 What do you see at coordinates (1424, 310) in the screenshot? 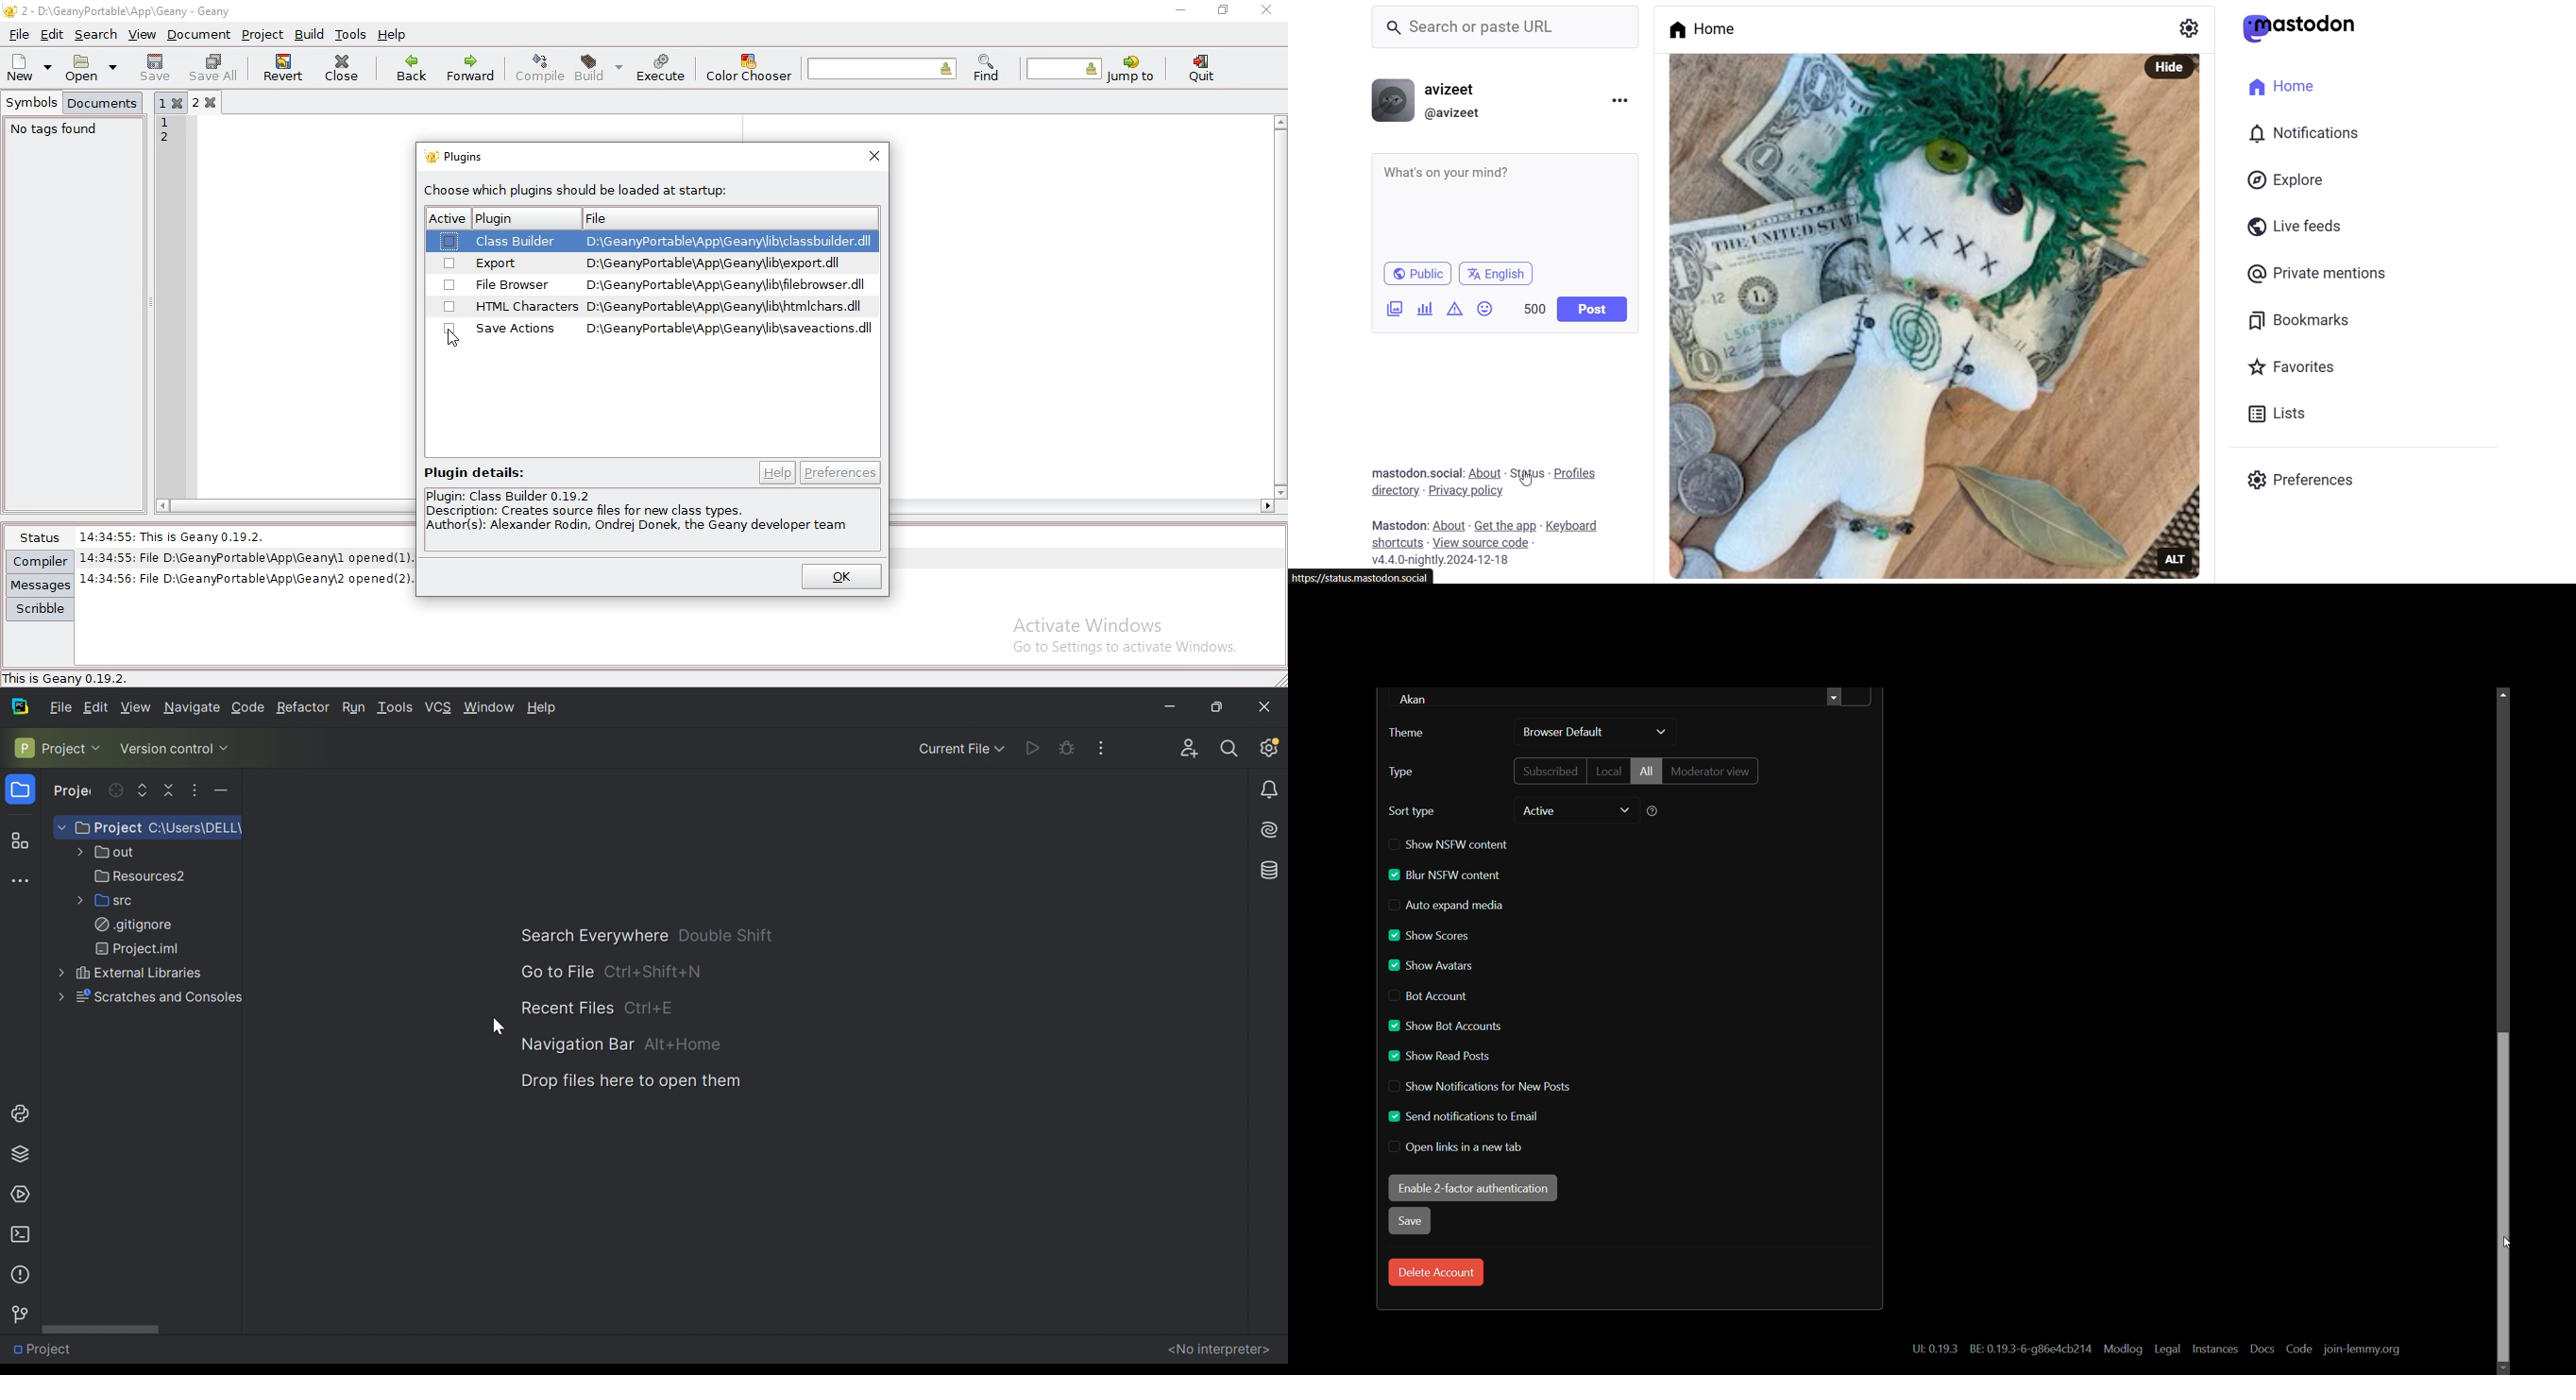
I see `add a poll` at bounding box center [1424, 310].